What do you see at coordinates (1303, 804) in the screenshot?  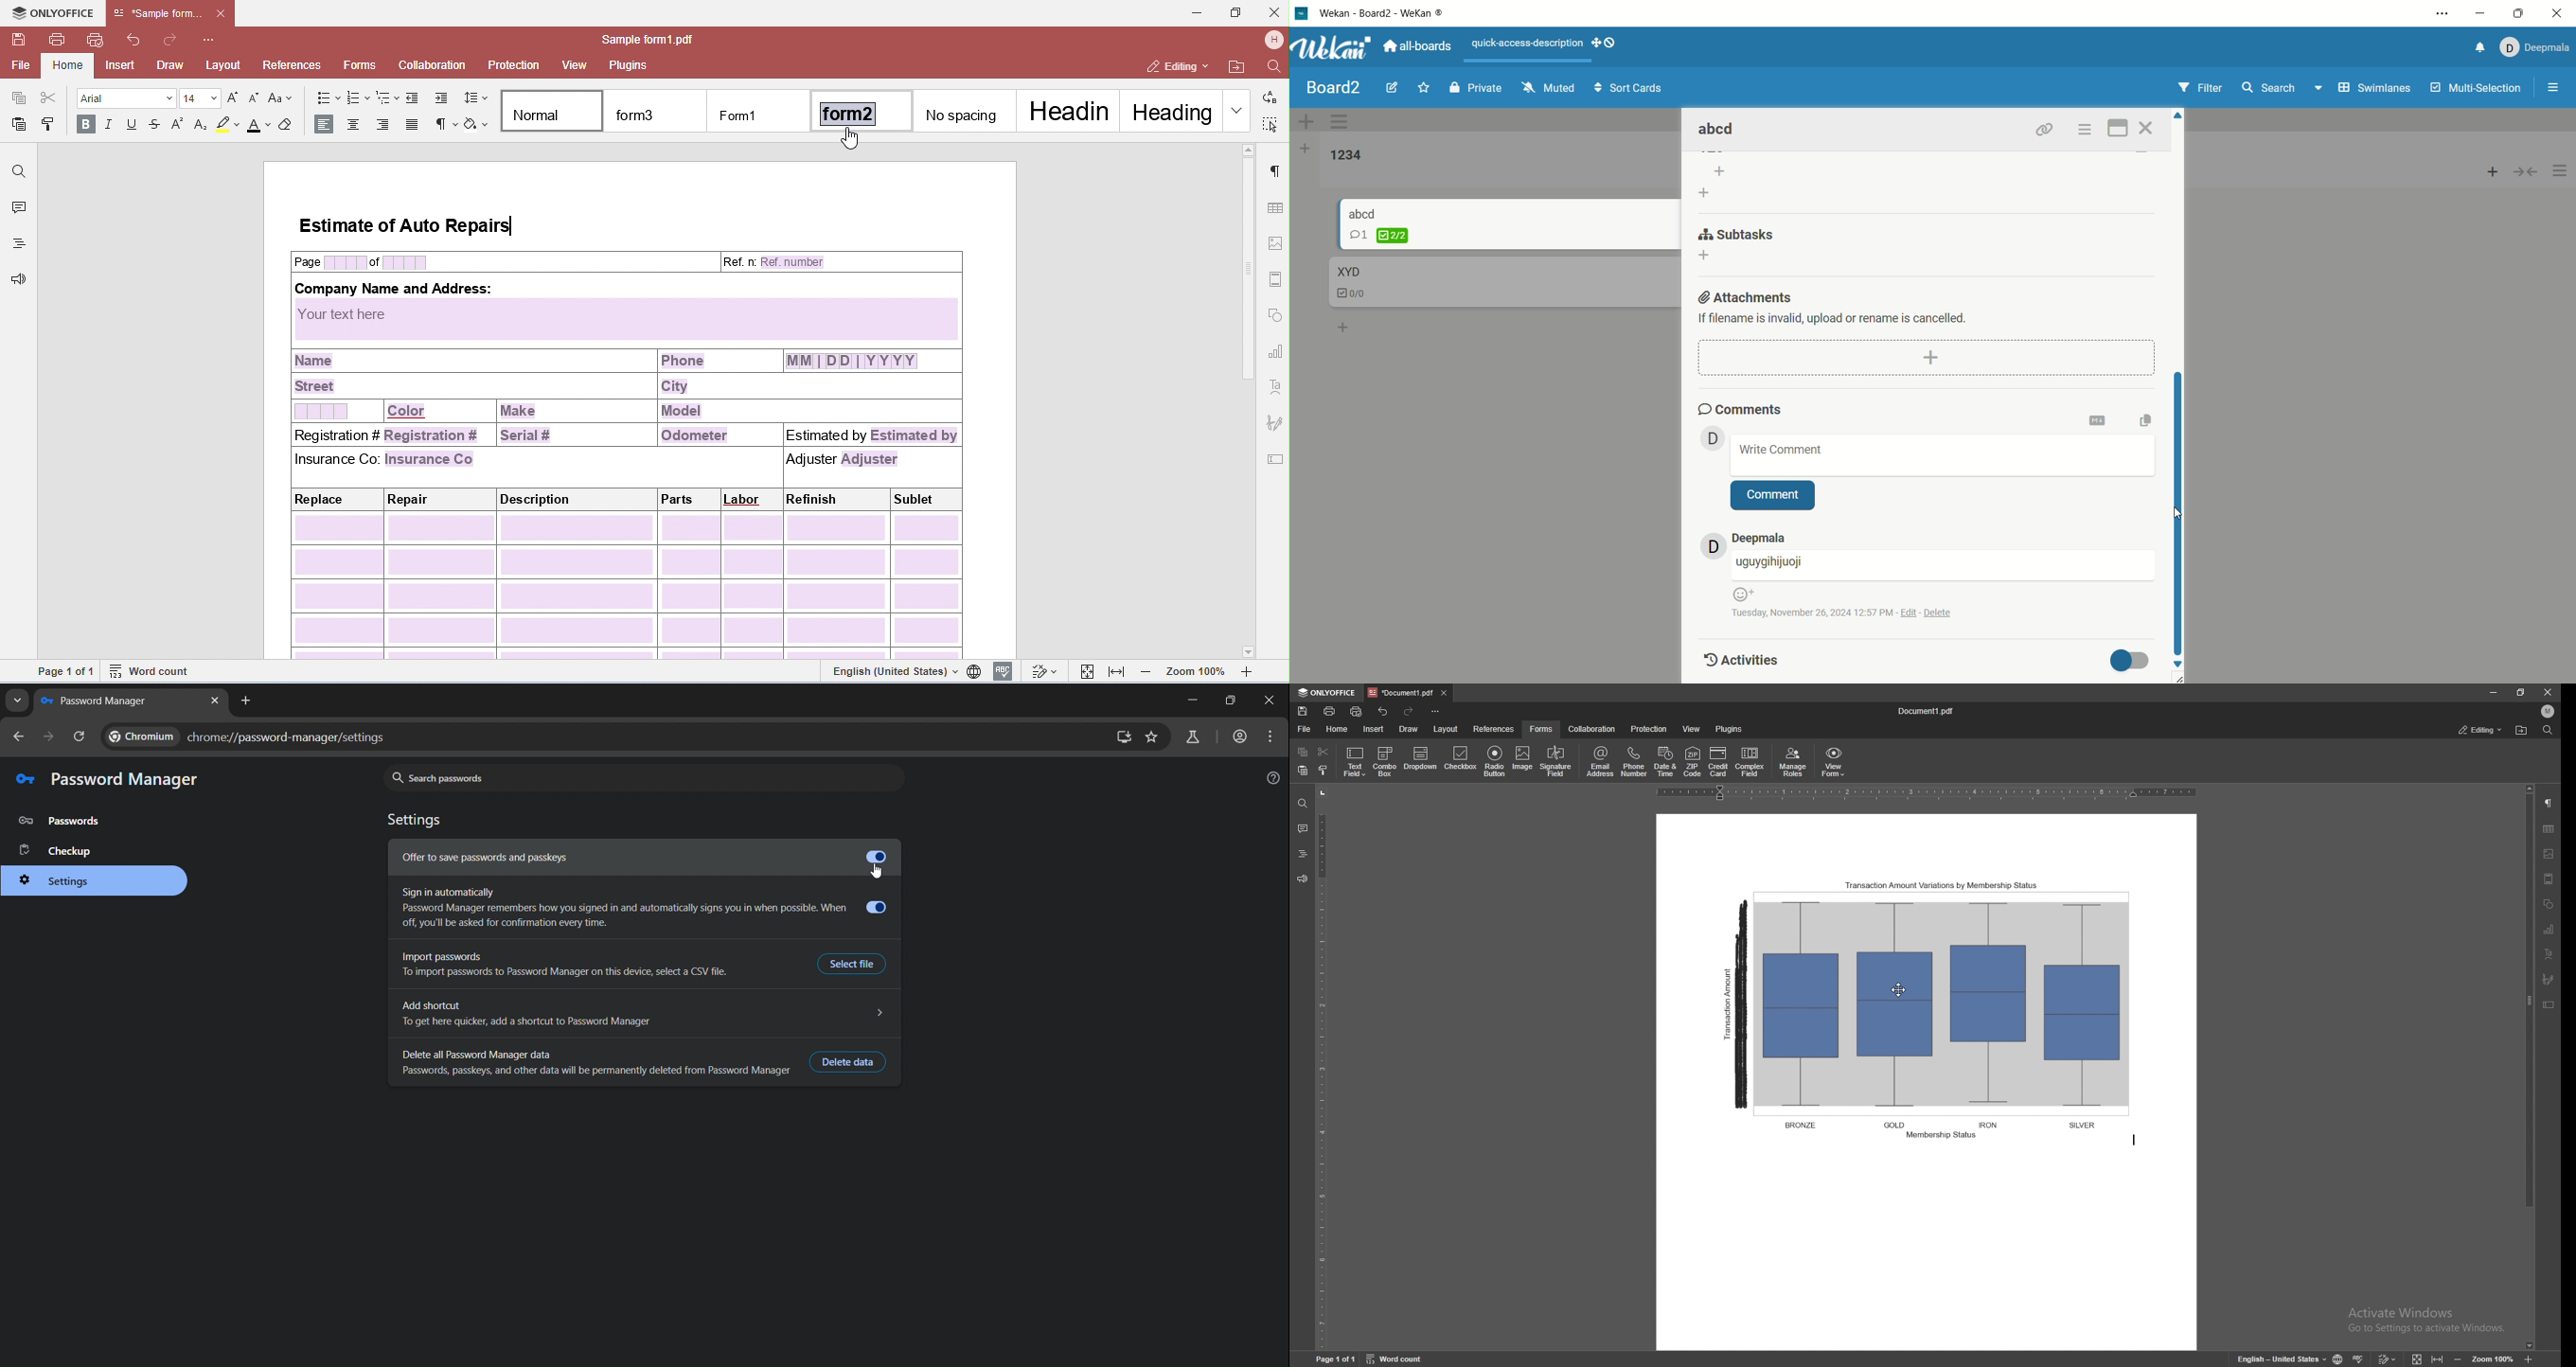 I see `find` at bounding box center [1303, 804].